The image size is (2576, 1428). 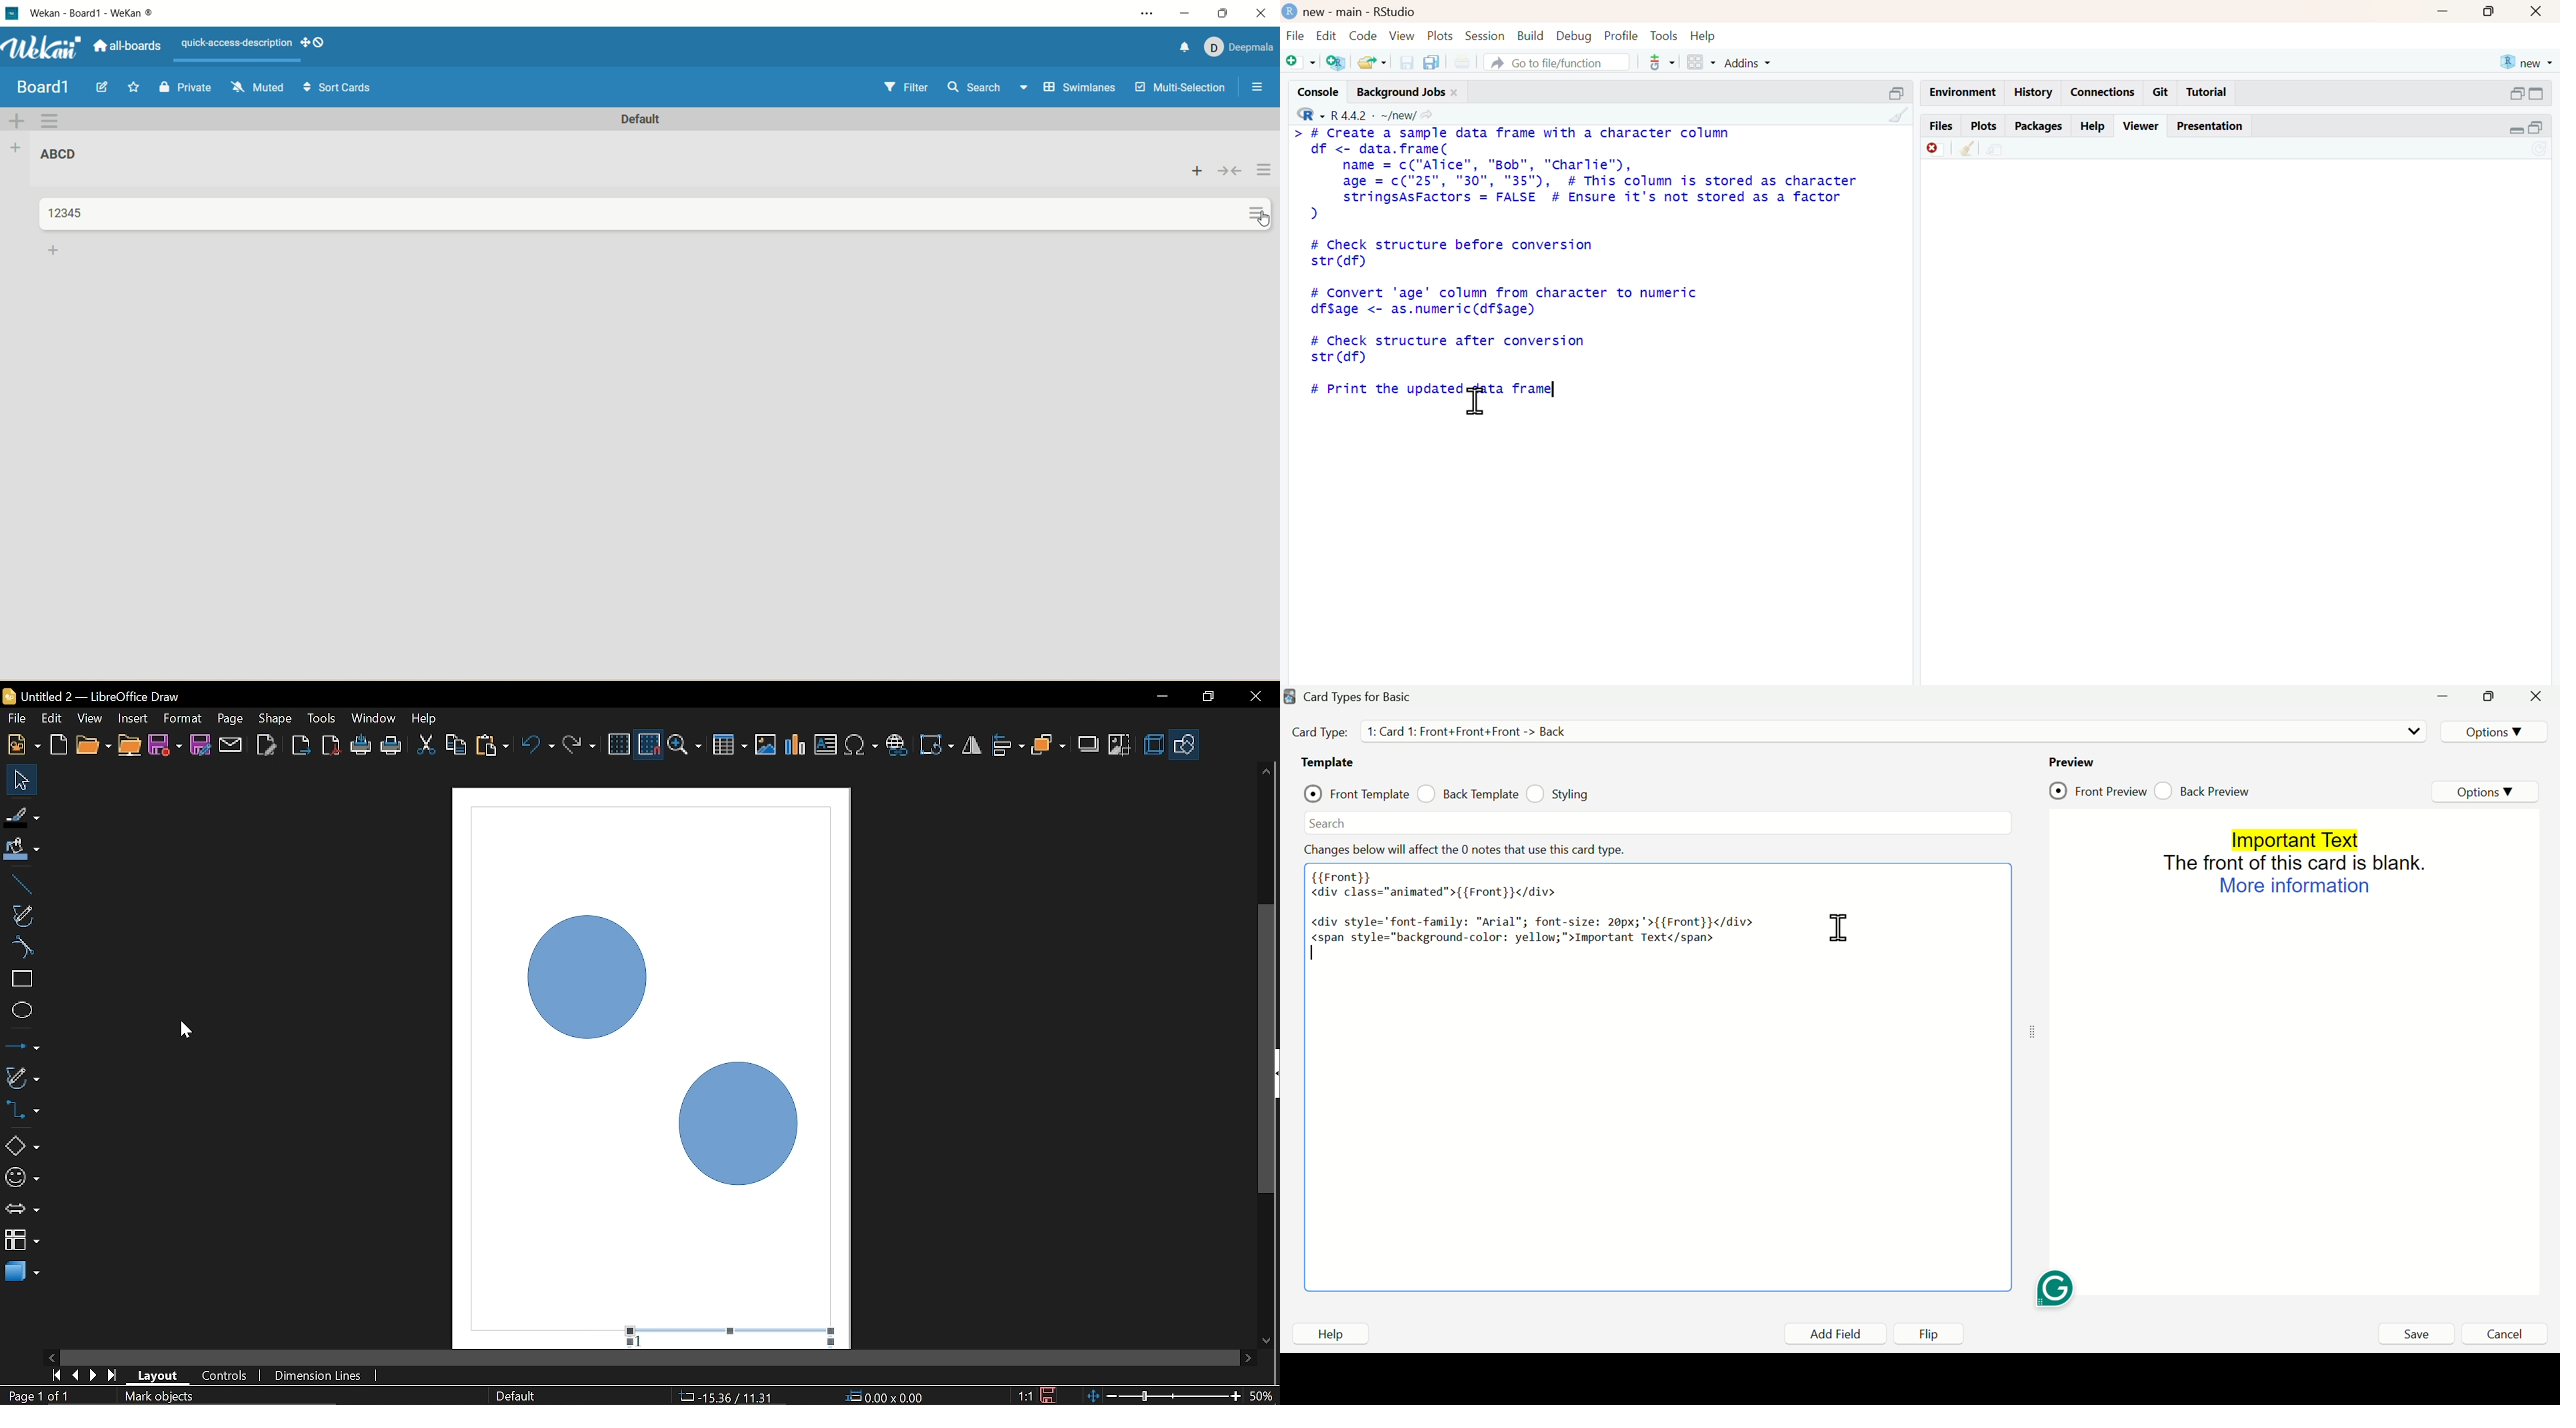 What do you see at coordinates (1649, 1077) in the screenshot?
I see `Front Template Editor` at bounding box center [1649, 1077].